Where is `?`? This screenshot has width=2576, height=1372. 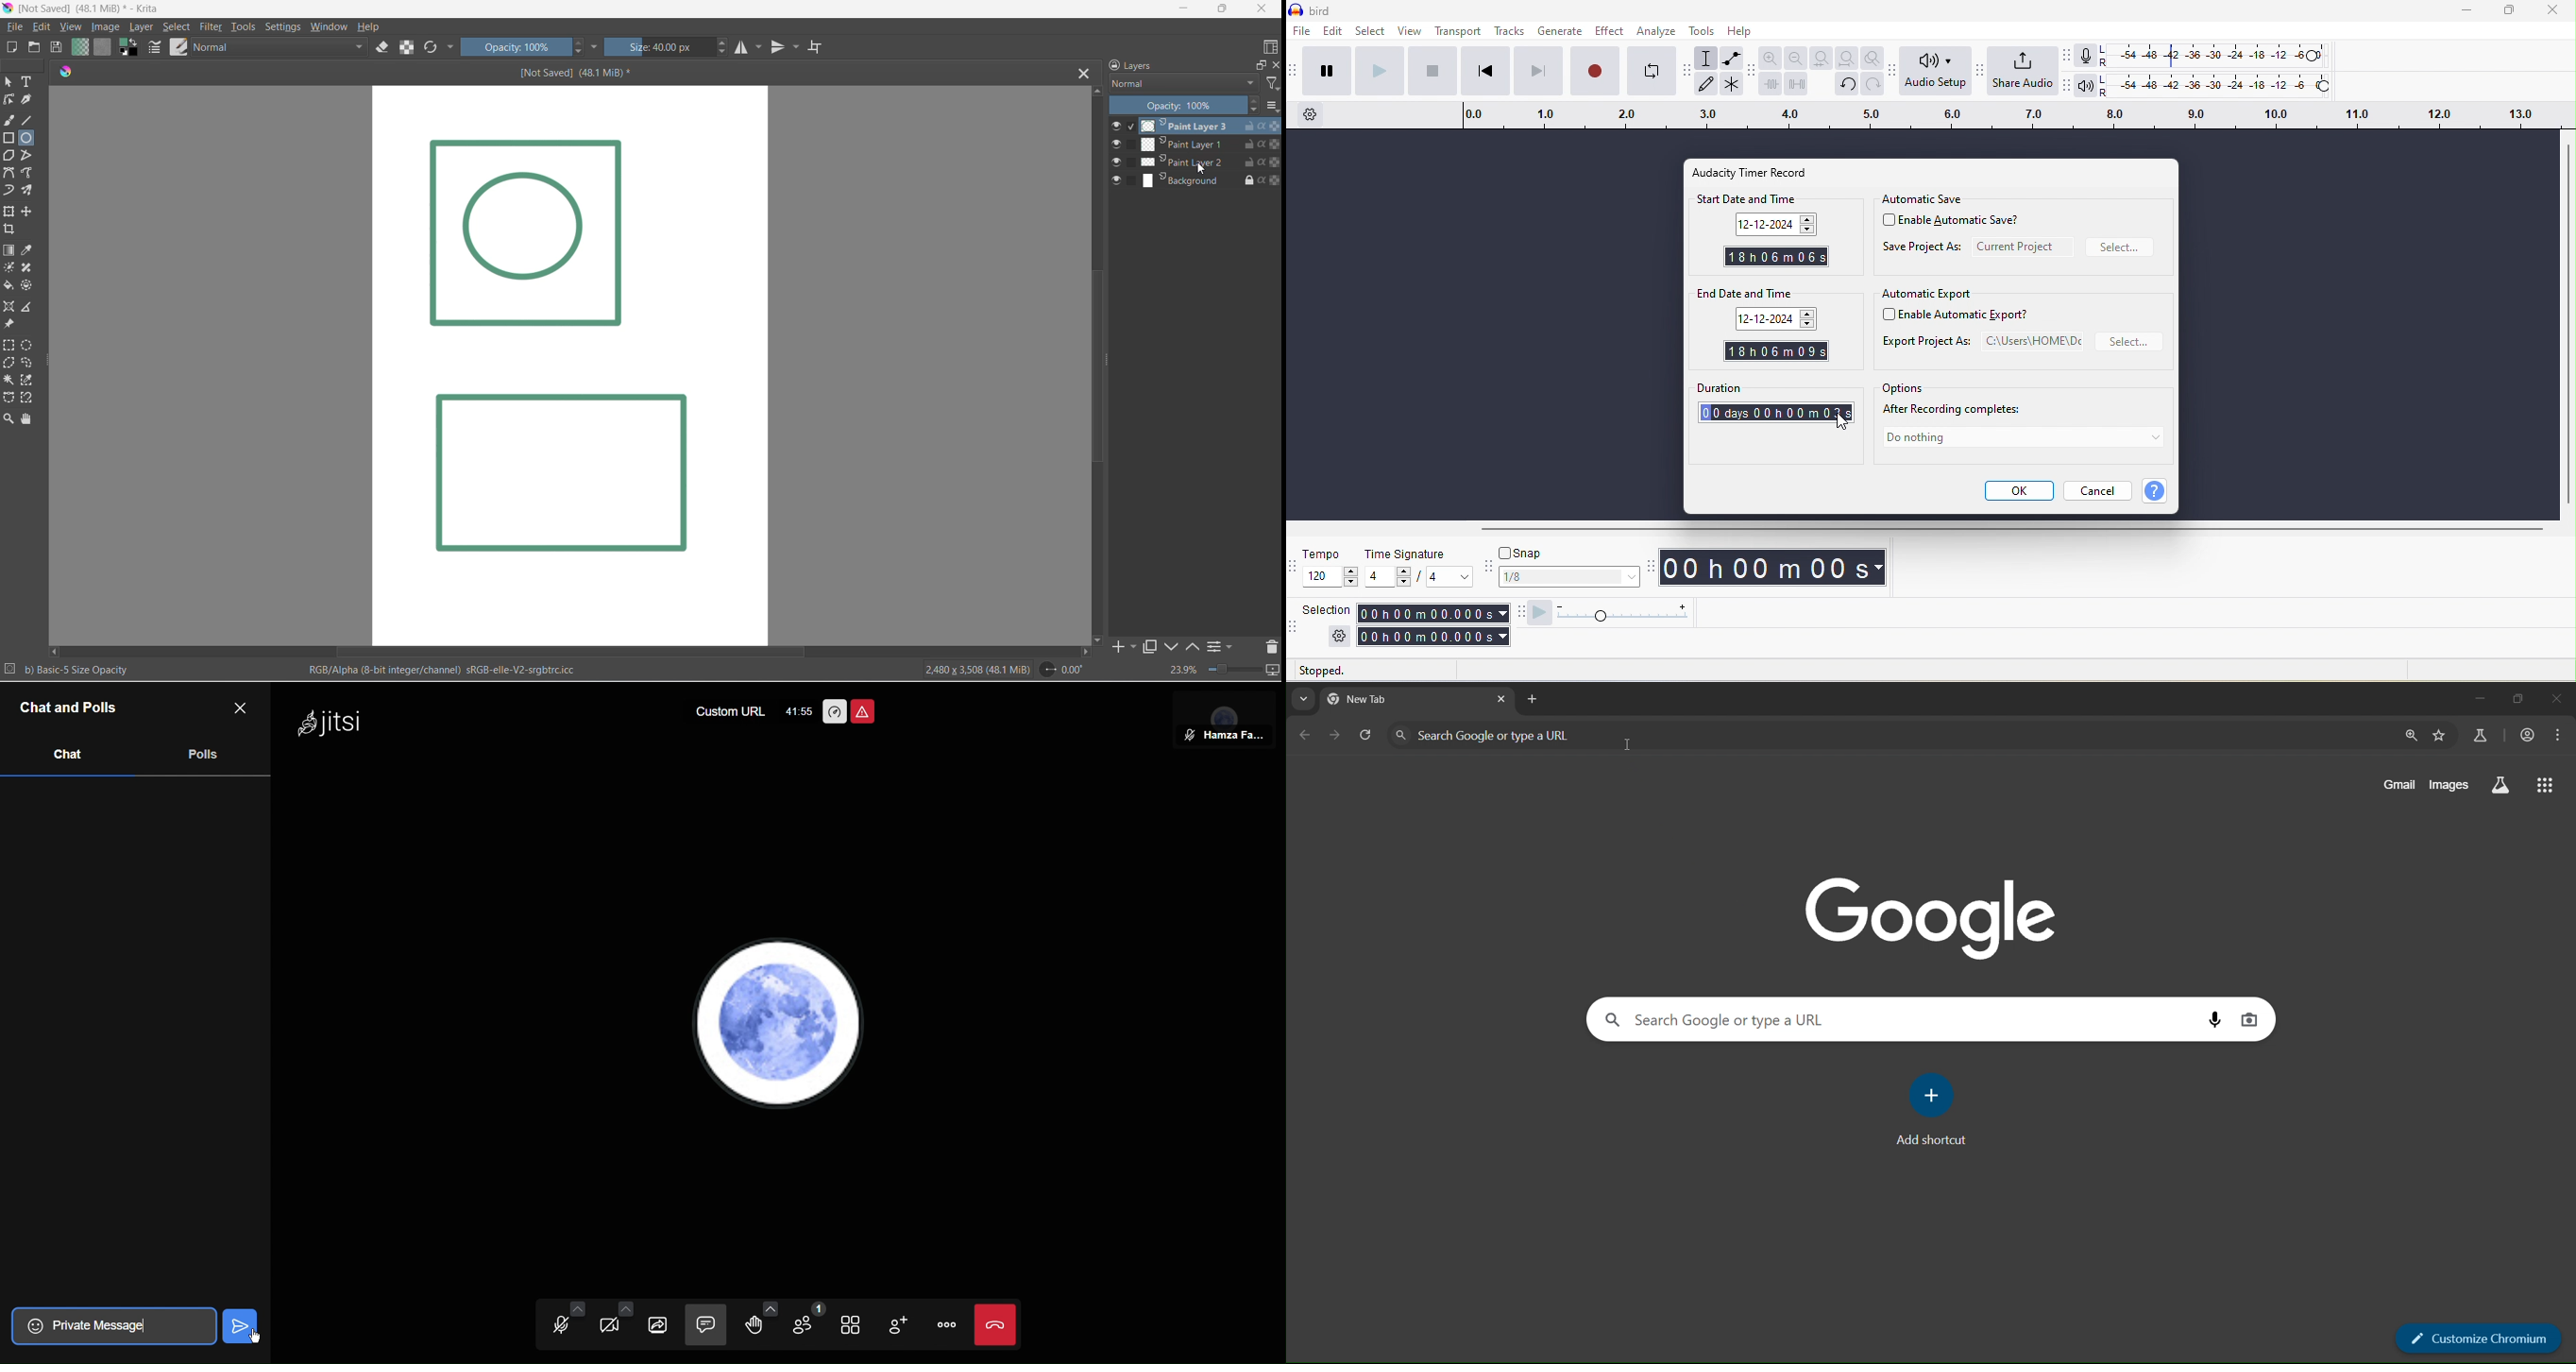 ? is located at coordinates (2159, 491).